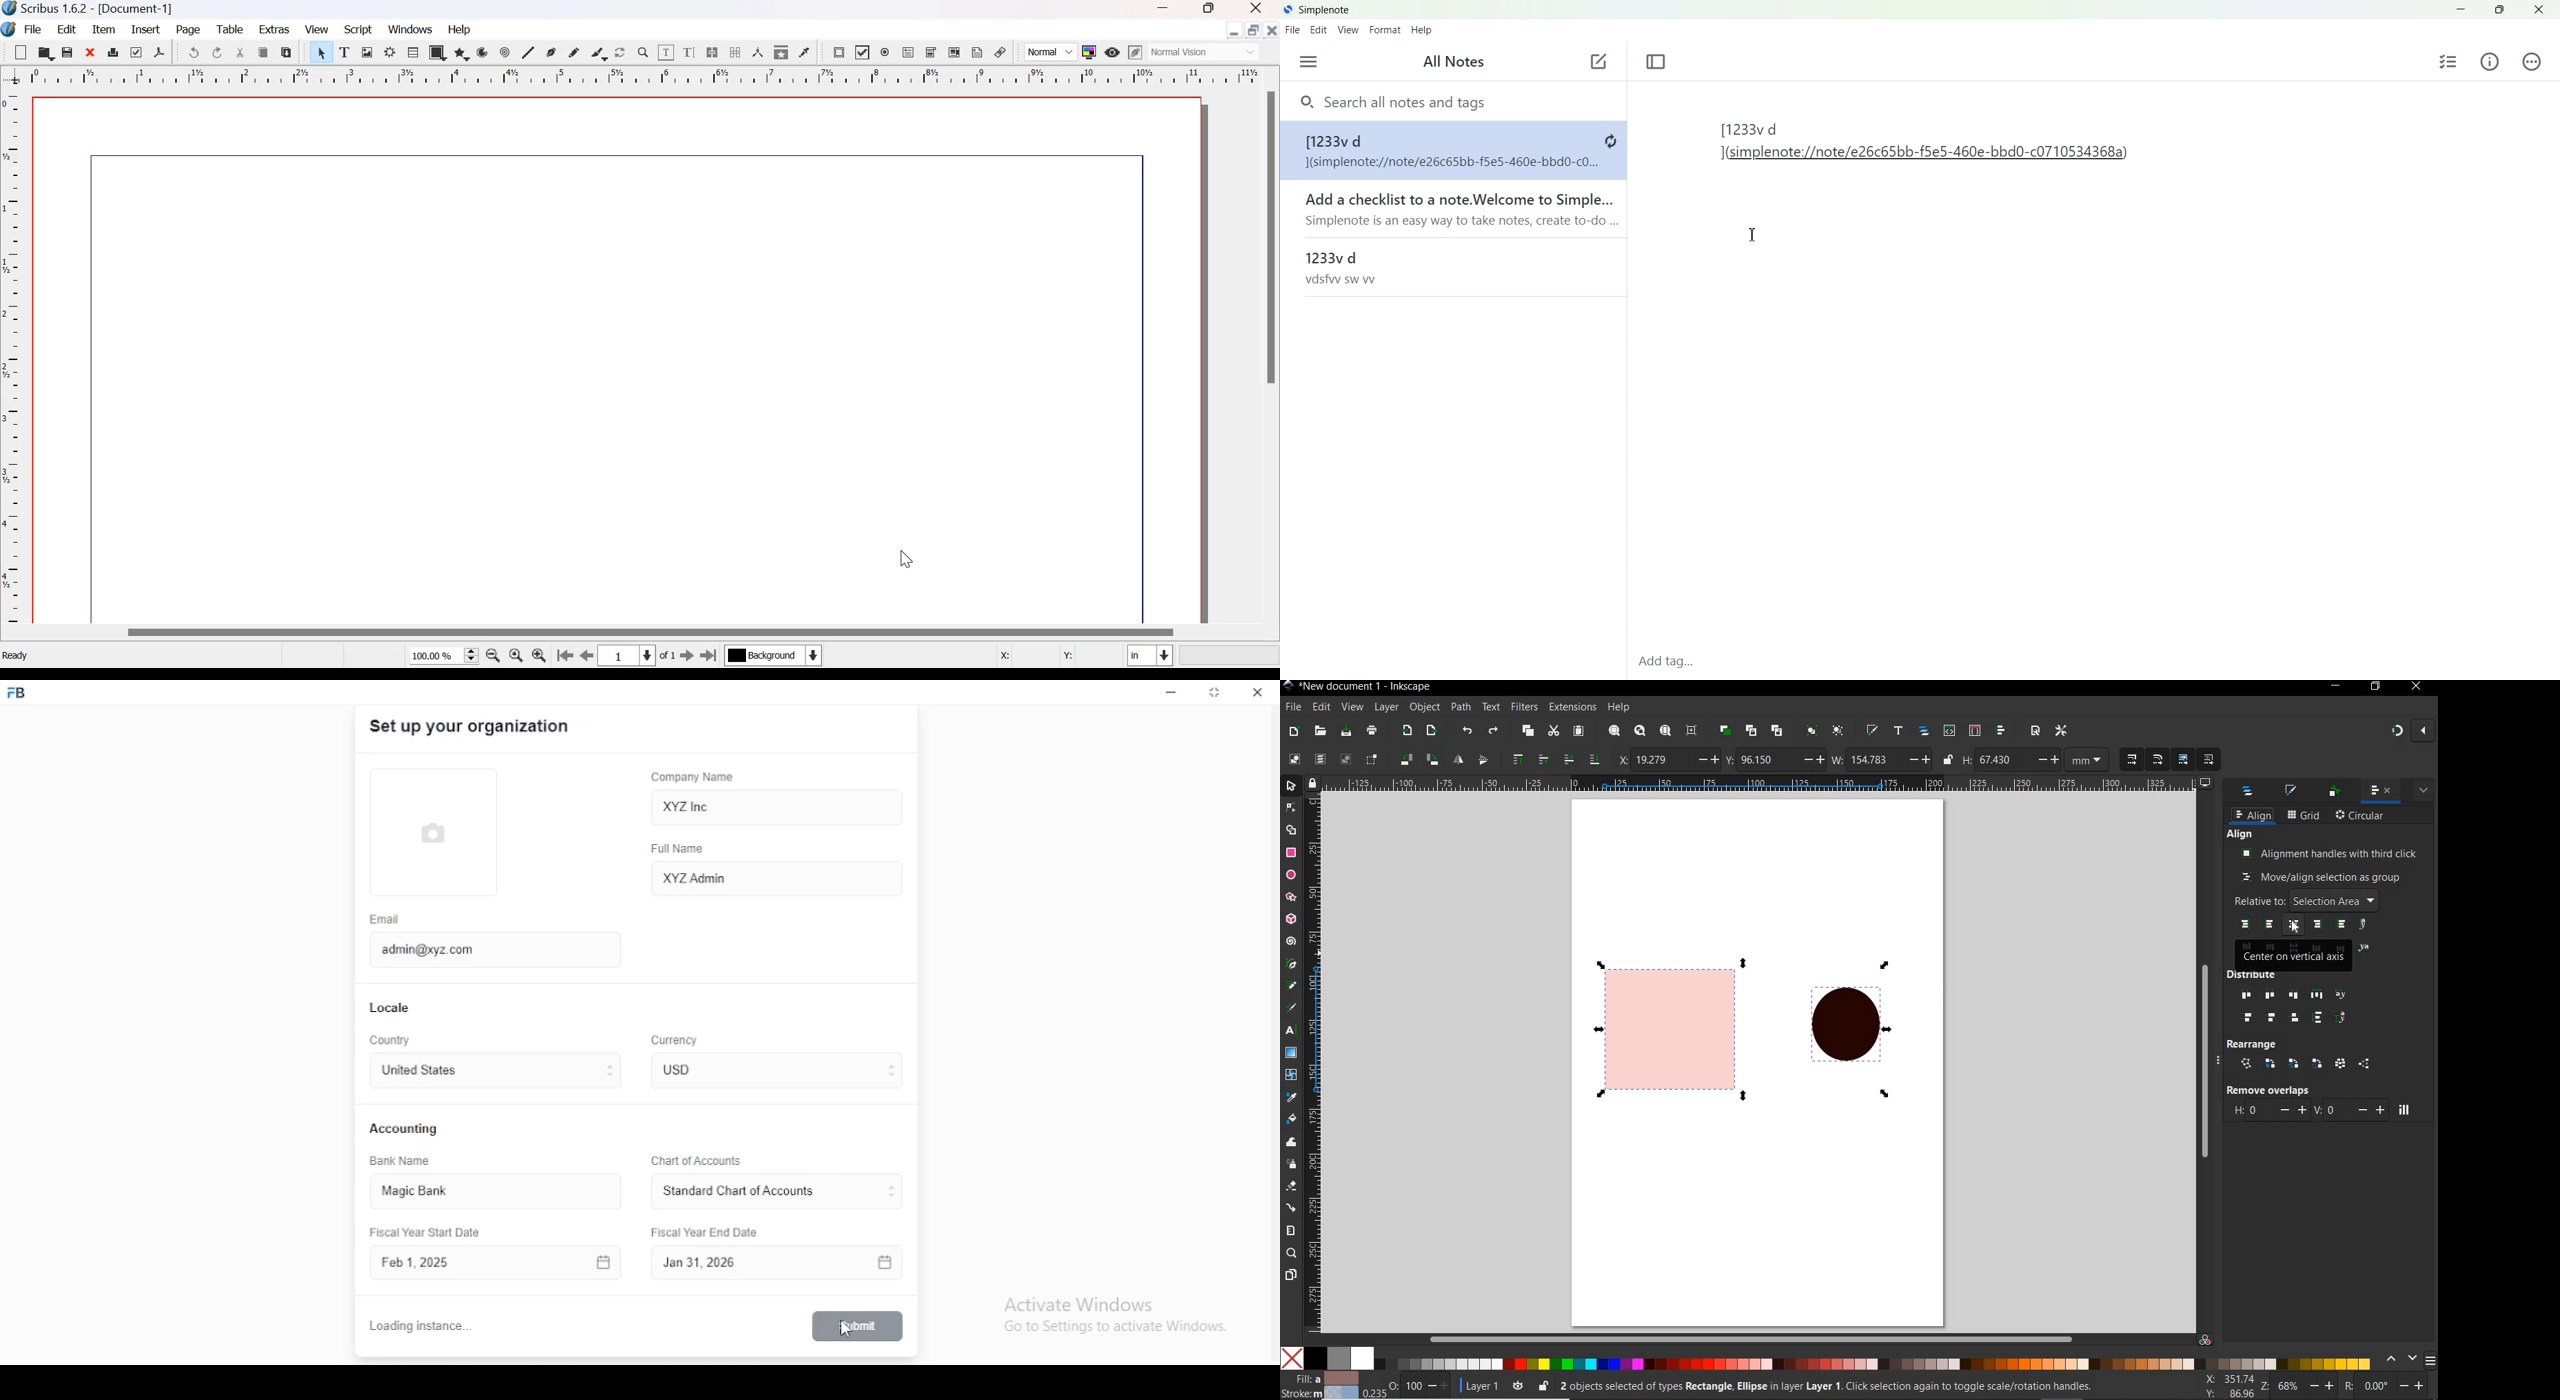 The width and height of the screenshot is (2576, 1400). I want to click on copy, so click(1528, 731).